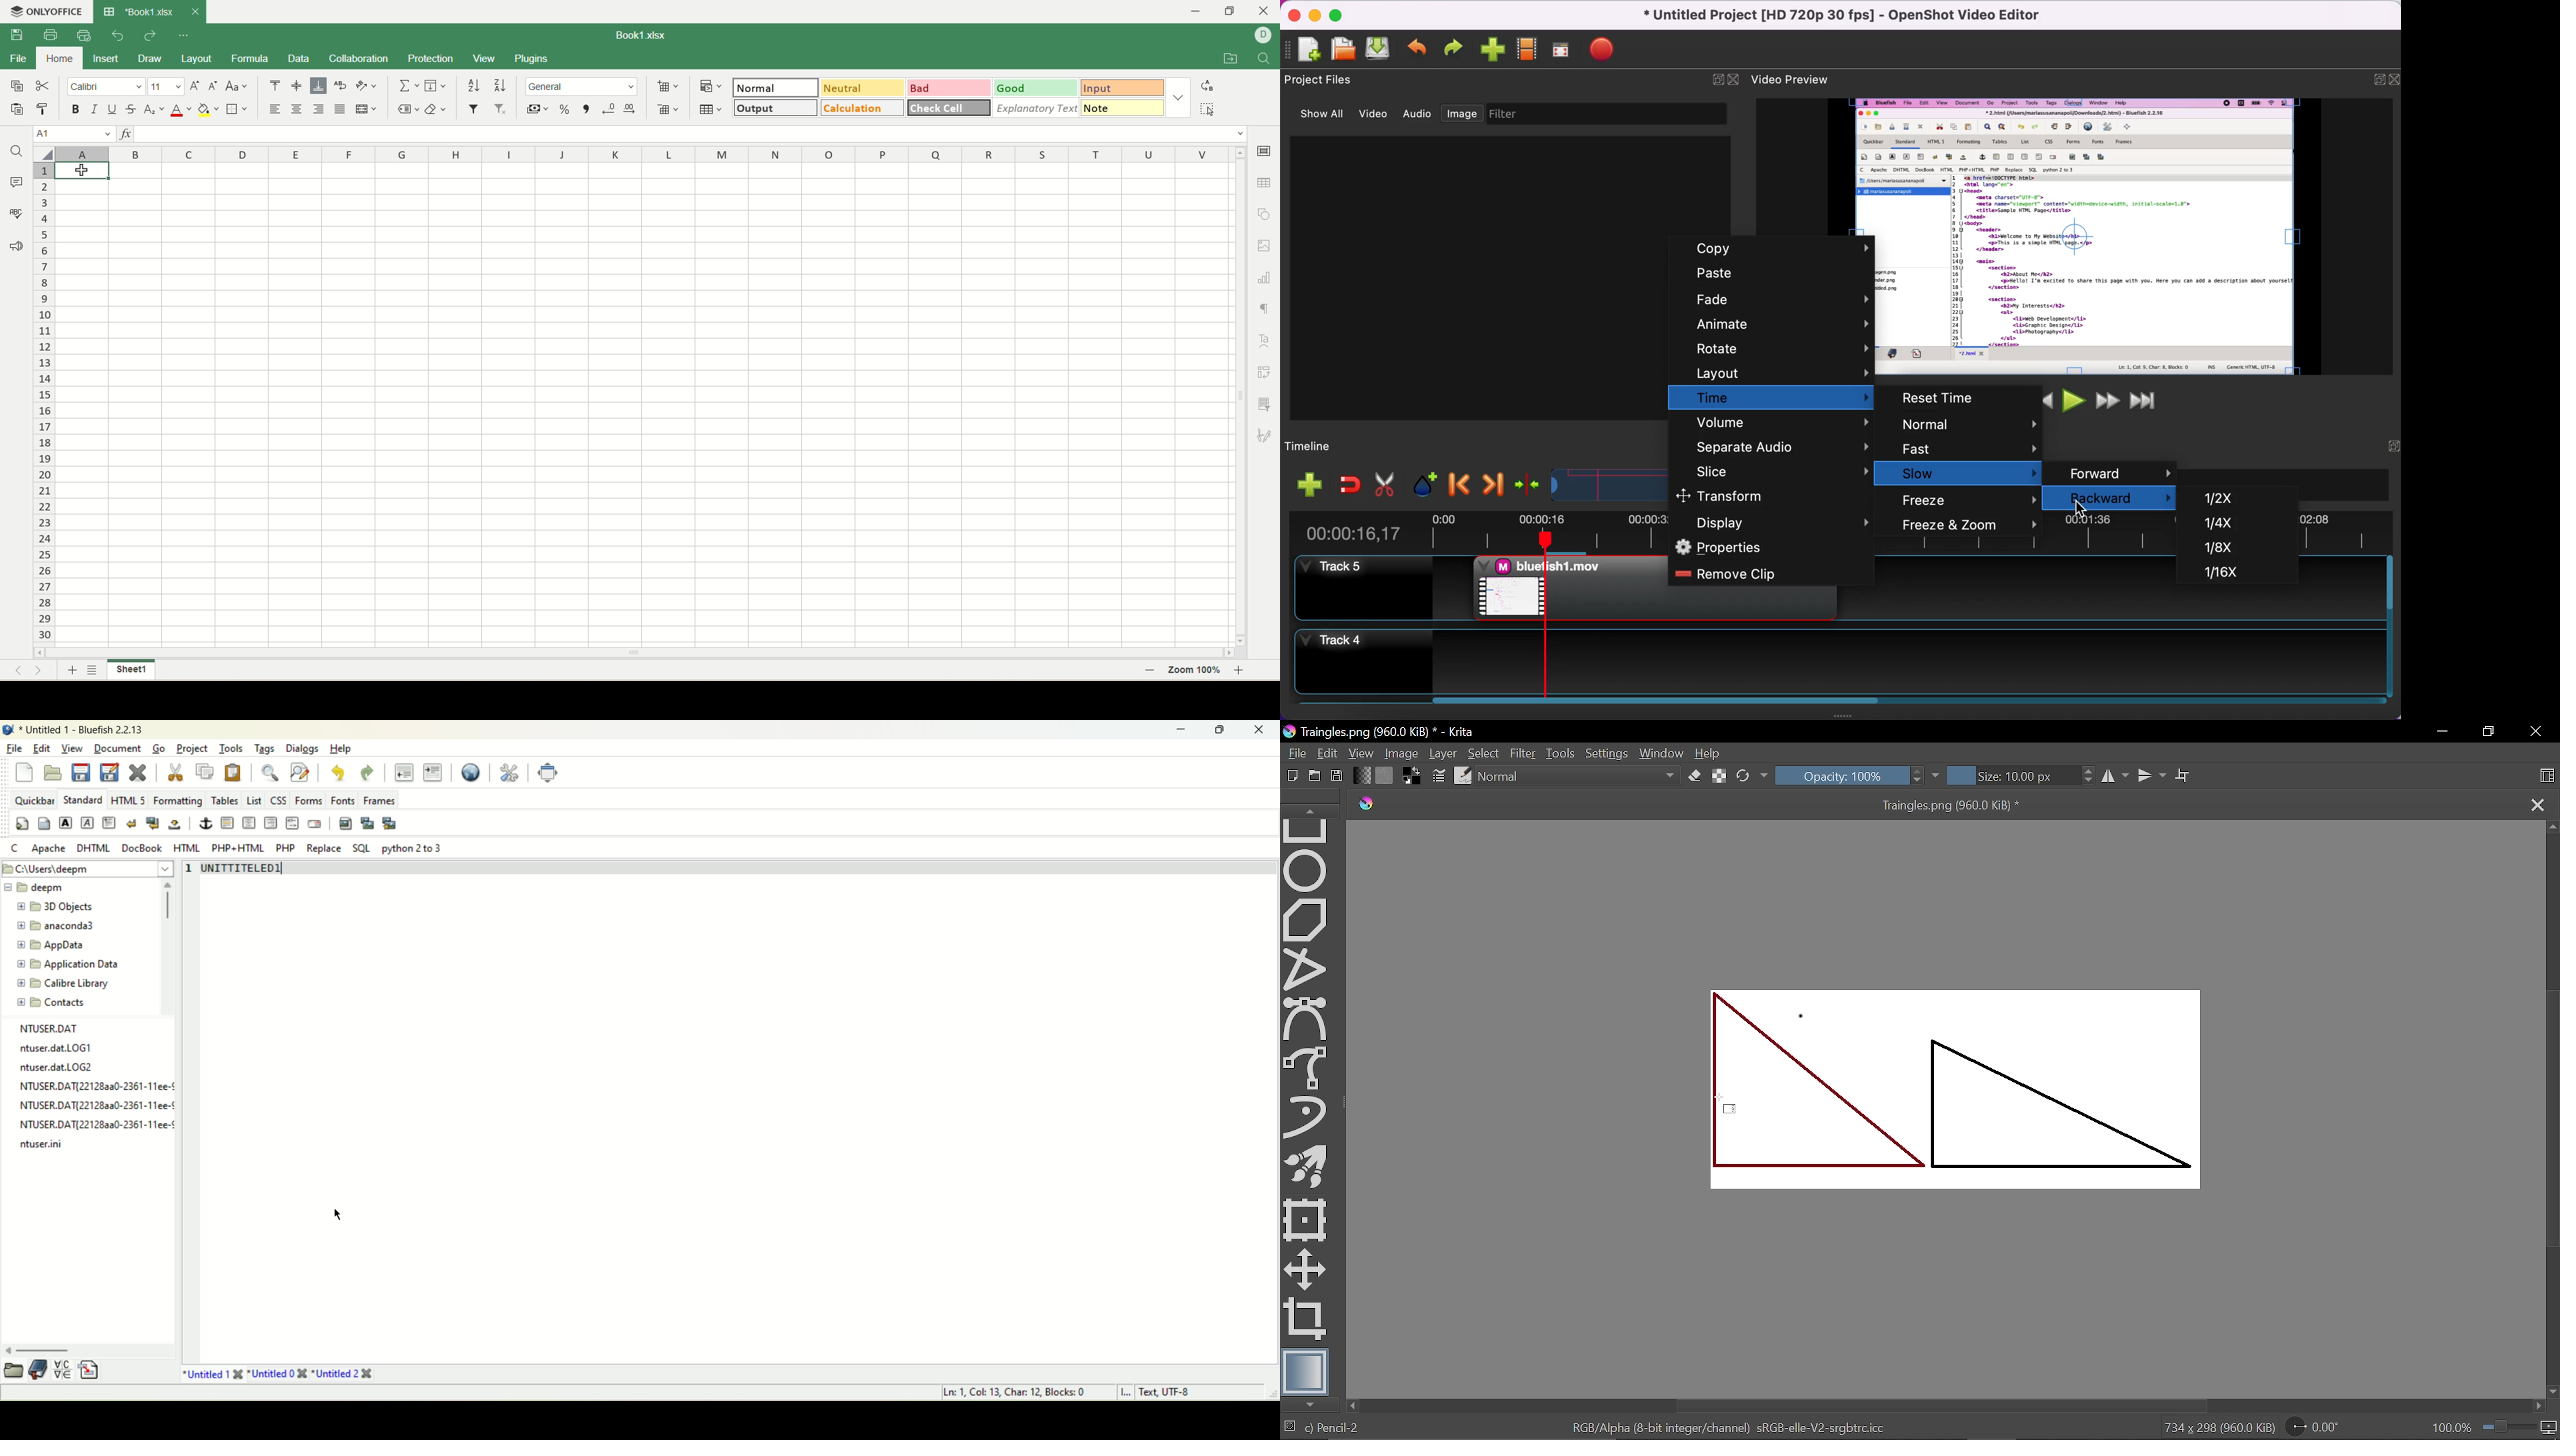 This screenshot has width=2576, height=1456. I want to click on quickstart, so click(20, 825).